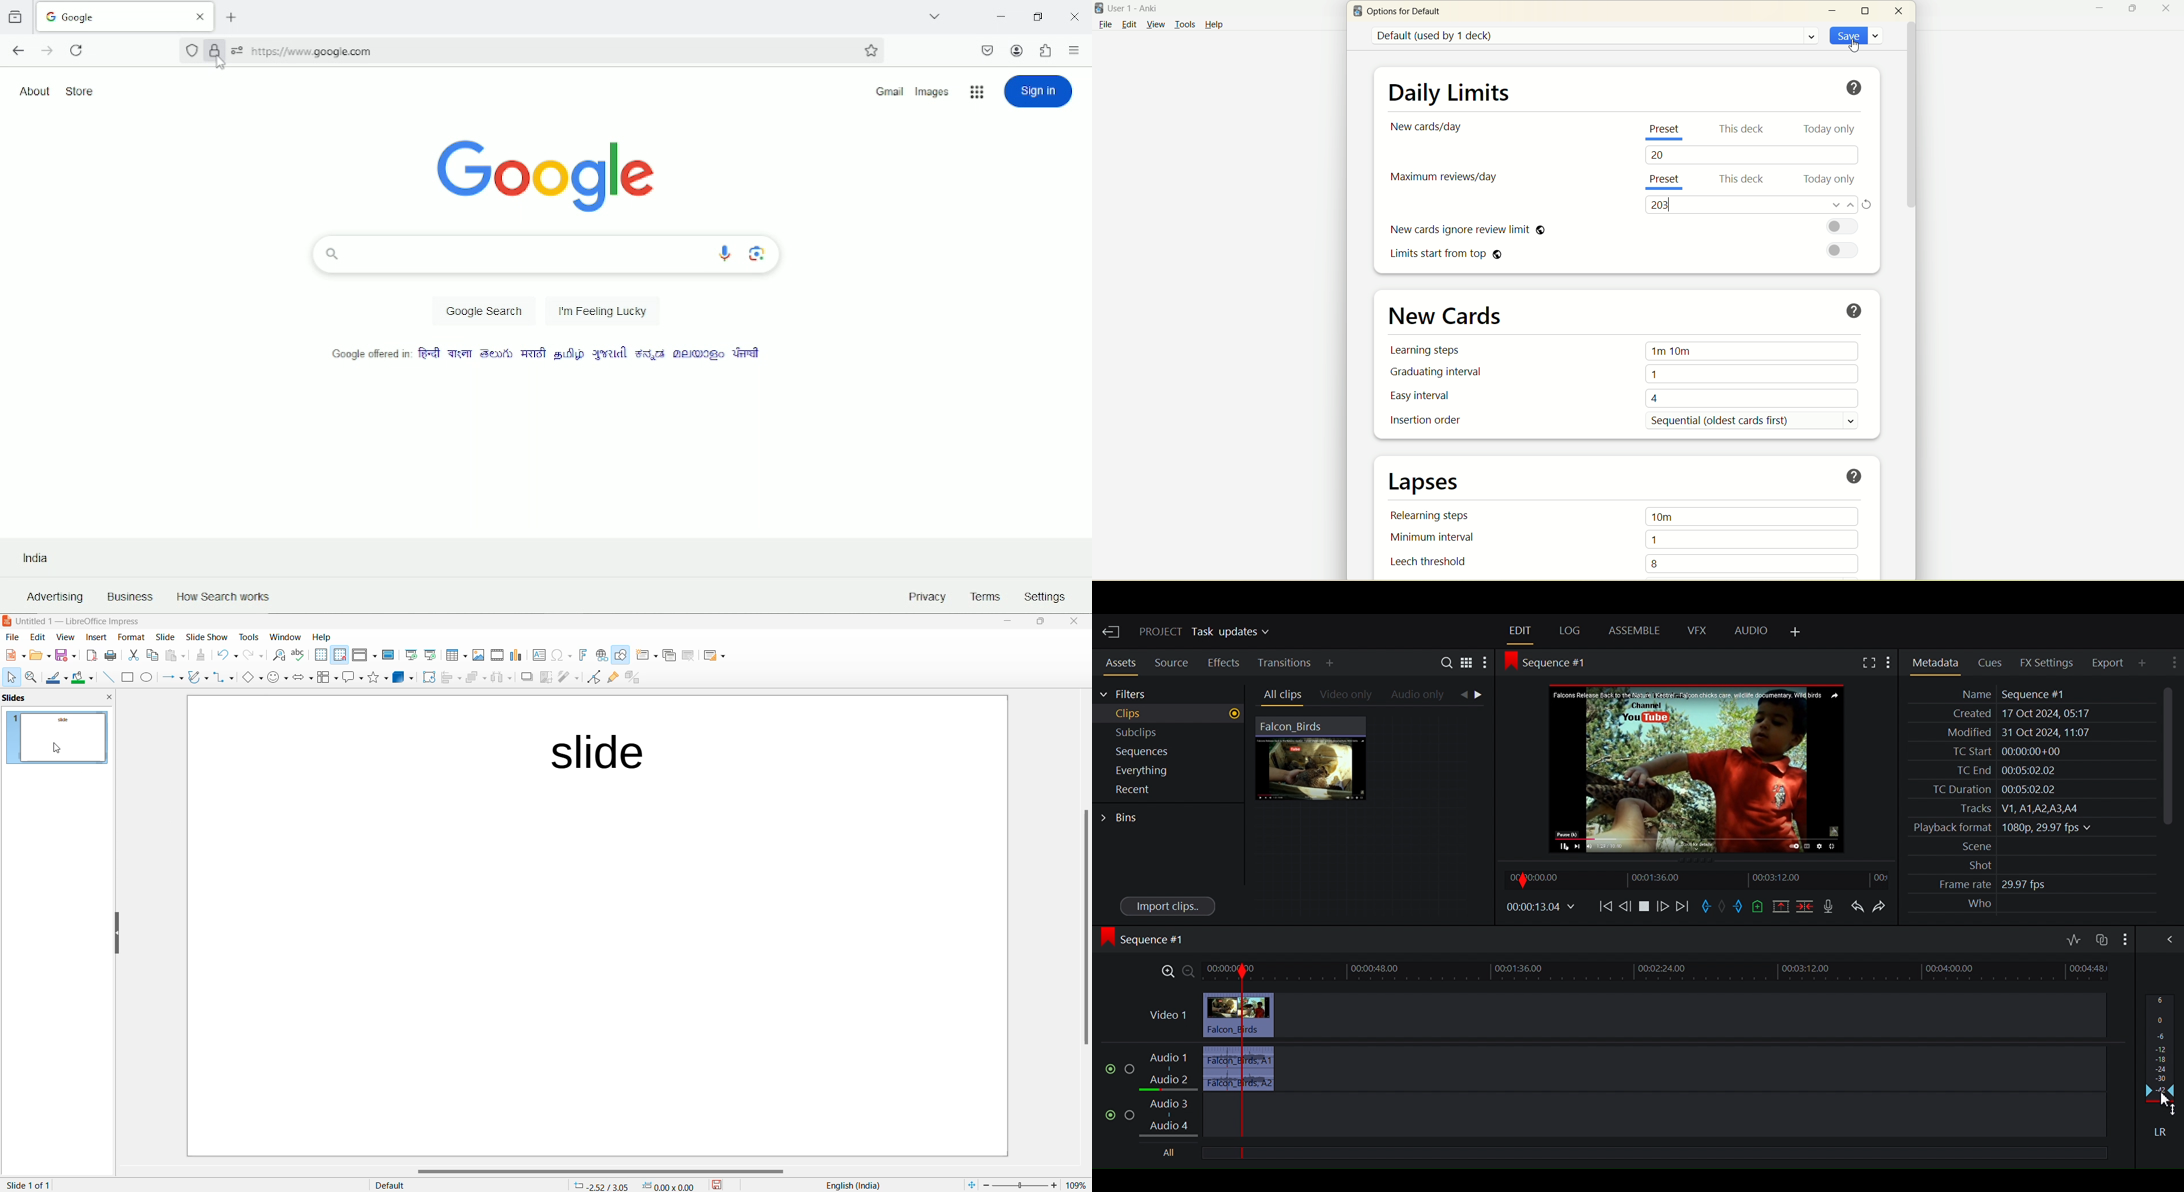  Describe the element at coordinates (889, 92) in the screenshot. I see `Gmail` at that location.